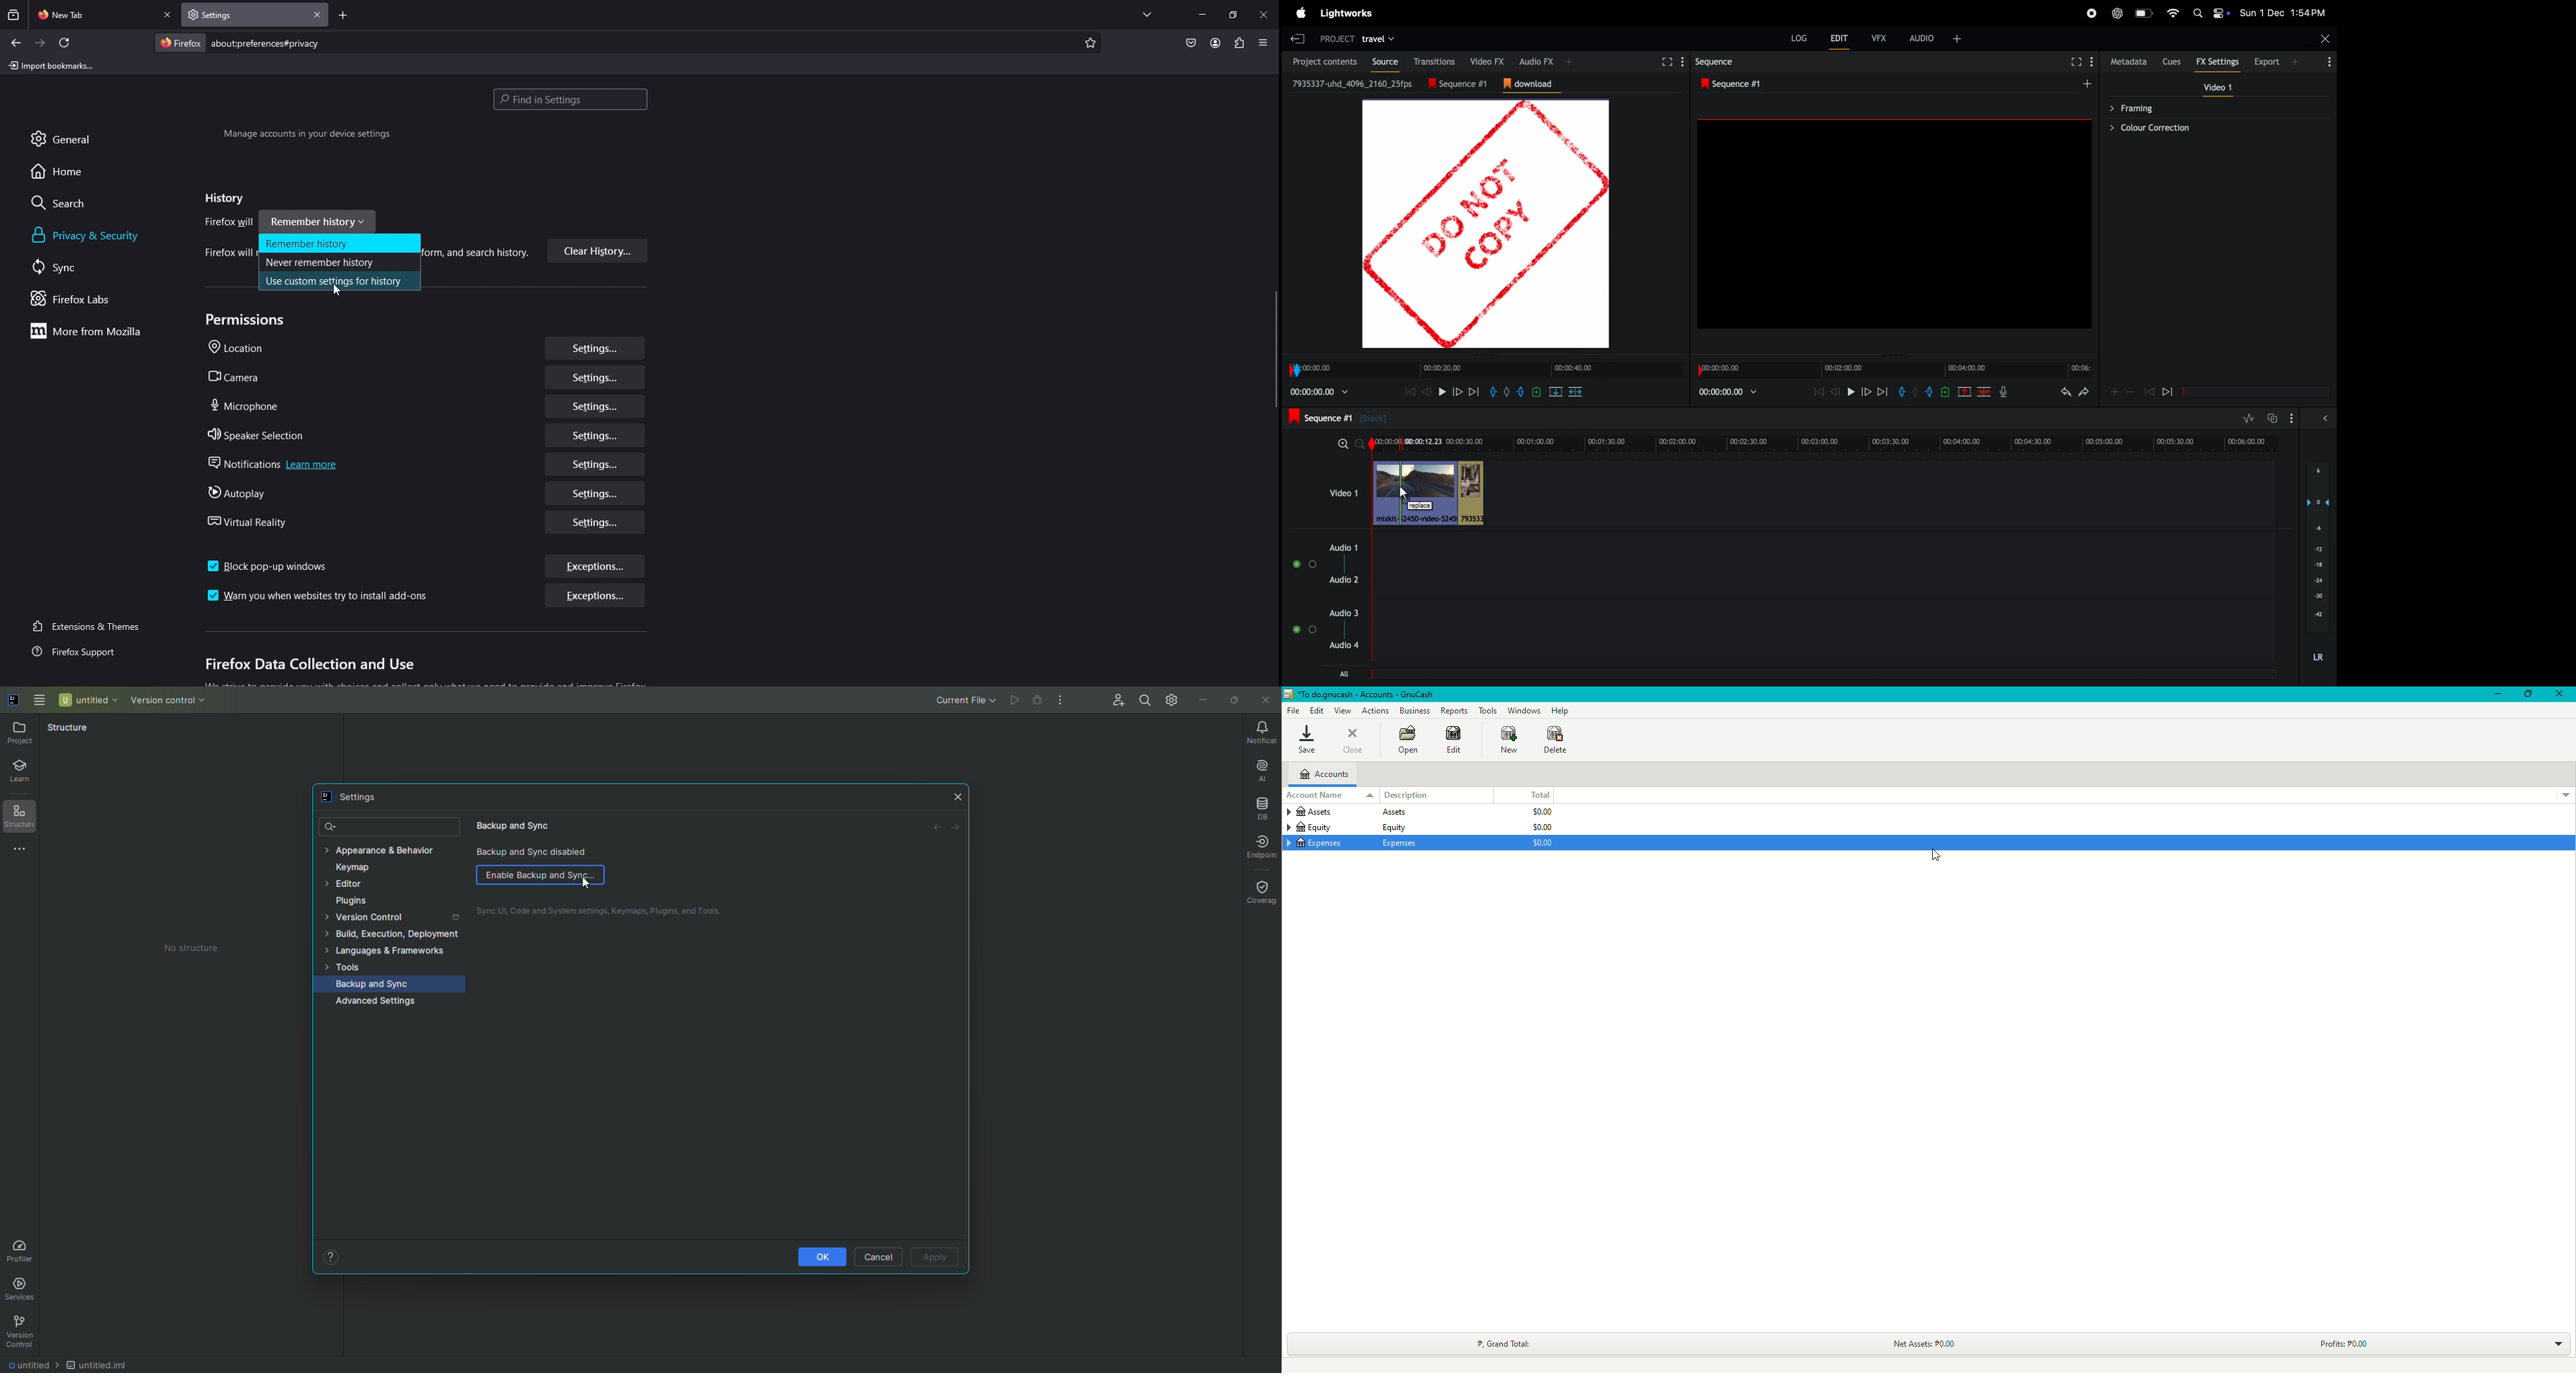 This screenshot has width=2576, height=1400. Describe the element at coordinates (597, 568) in the screenshot. I see `exceptions` at that location.